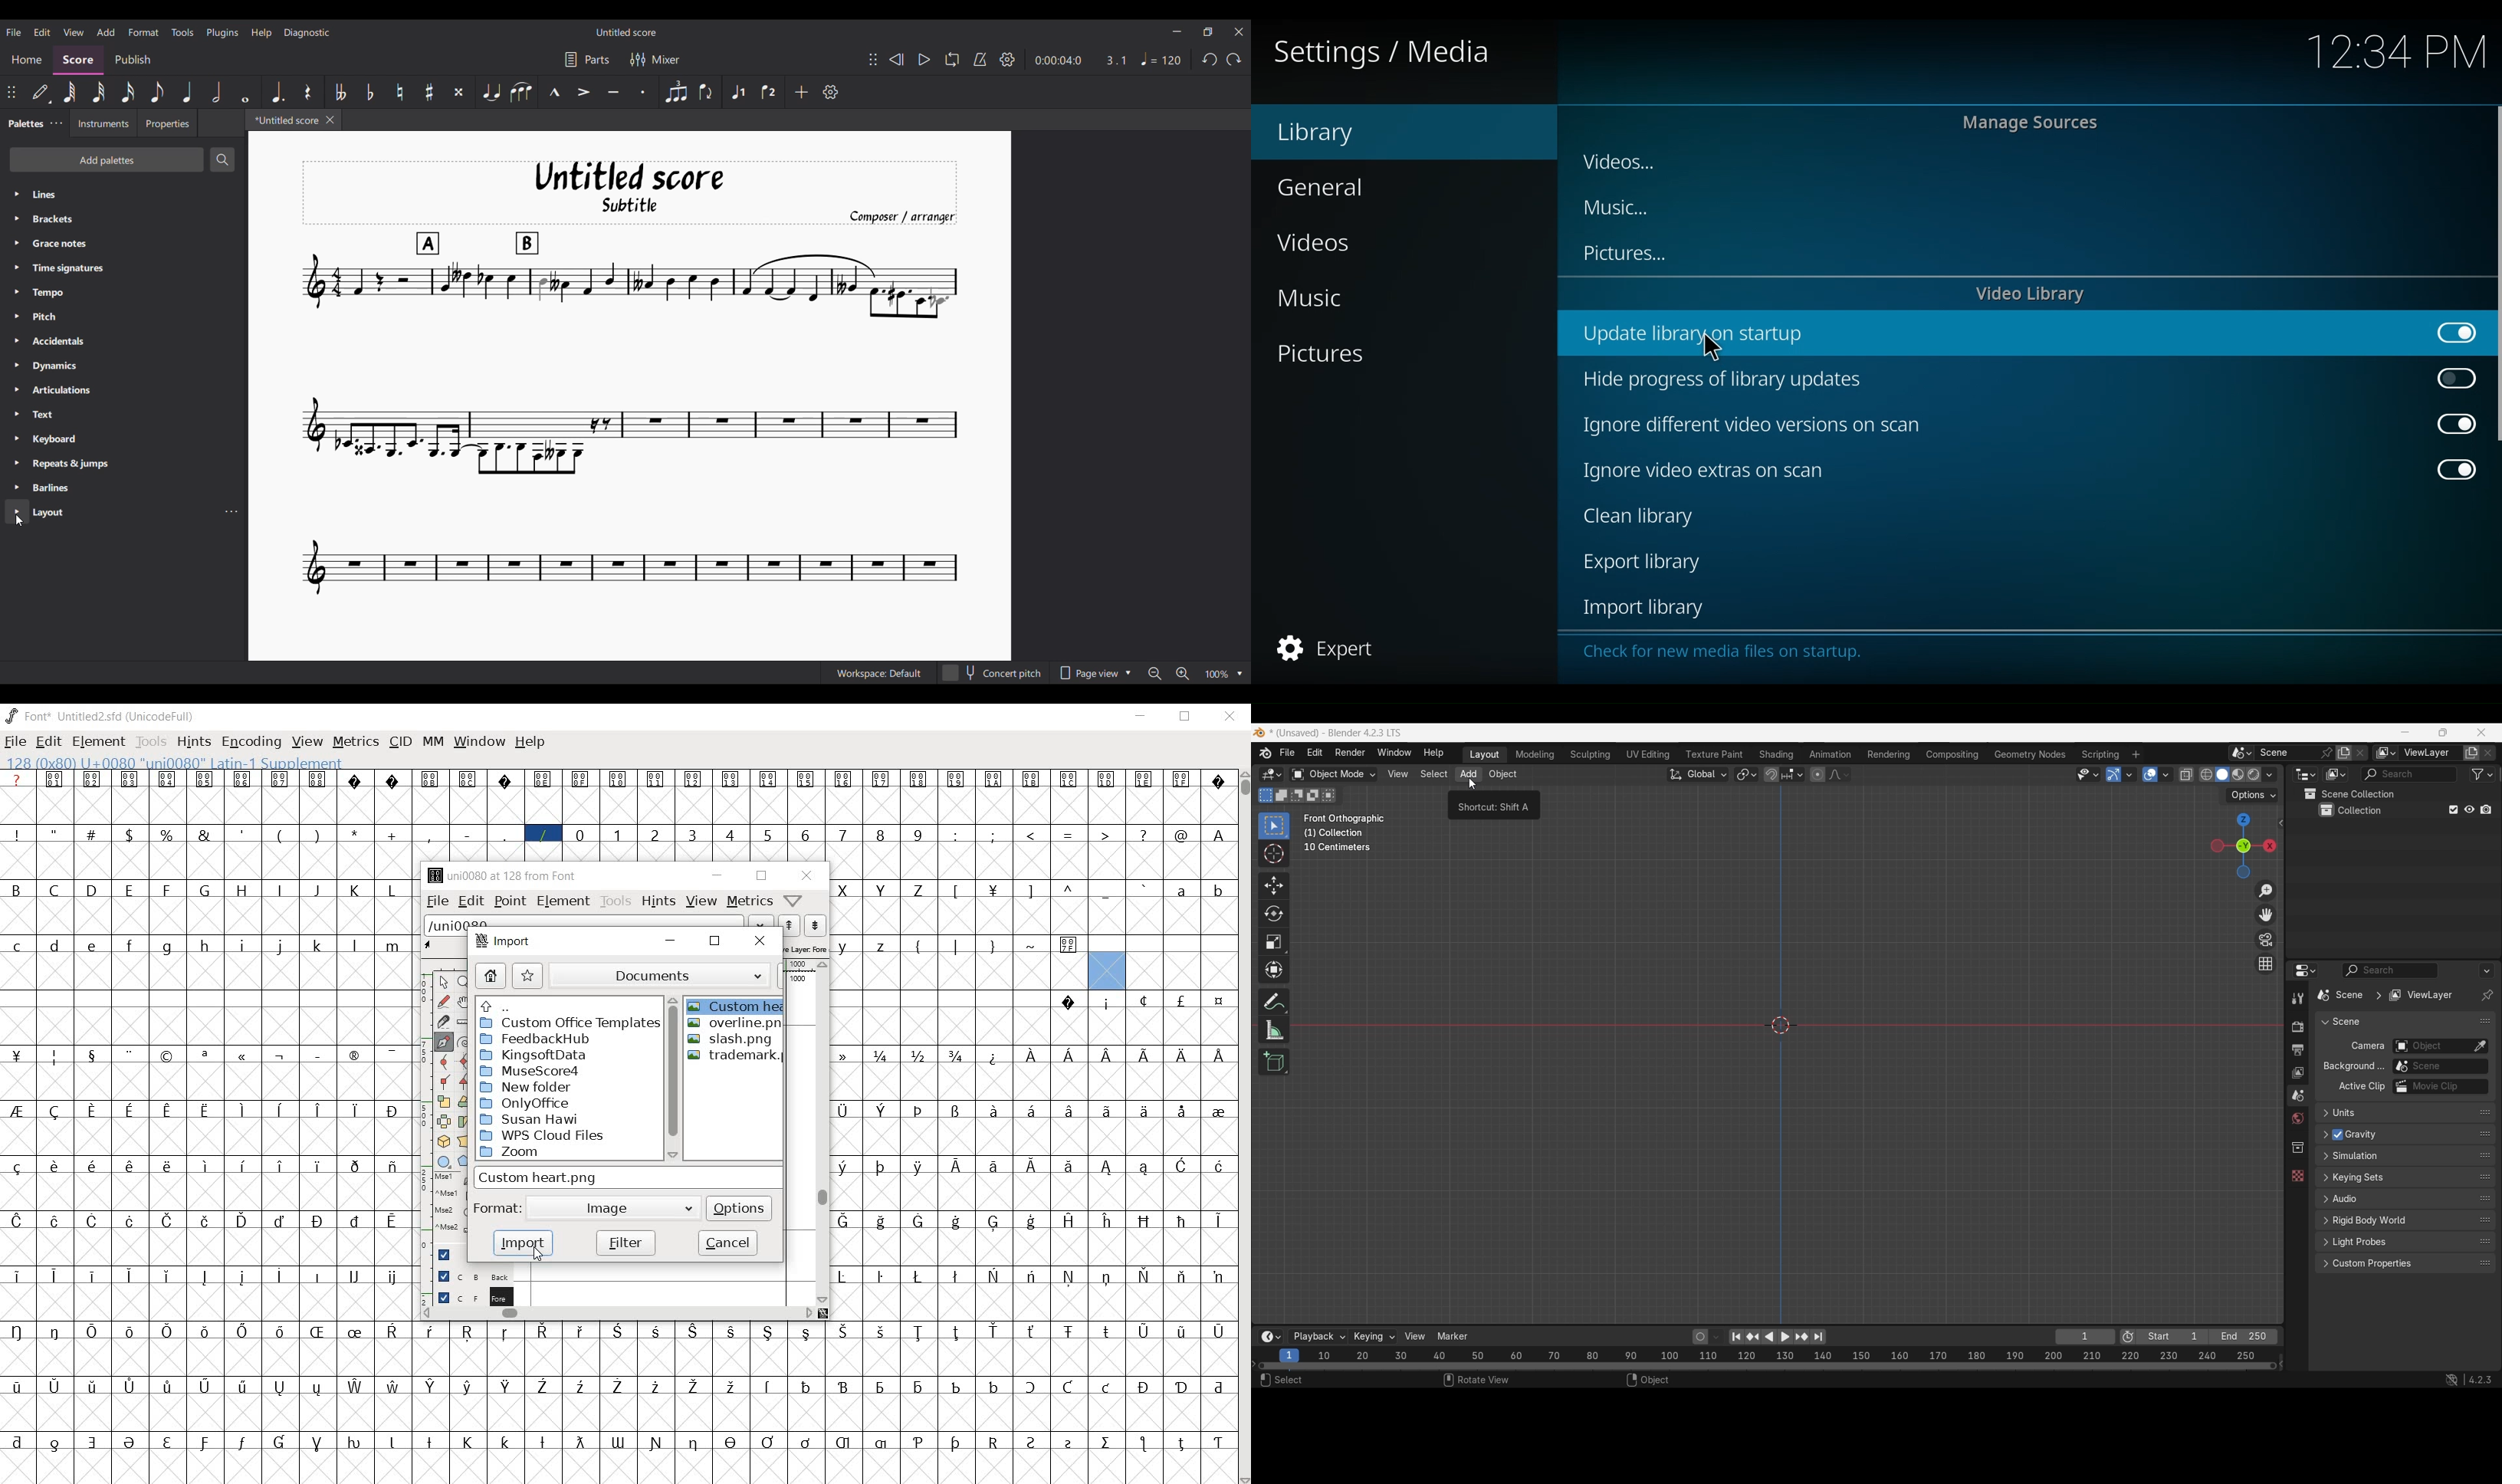  Describe the element at coordinates (956, 1056) in the screenshot. I see `glyph` at that location.